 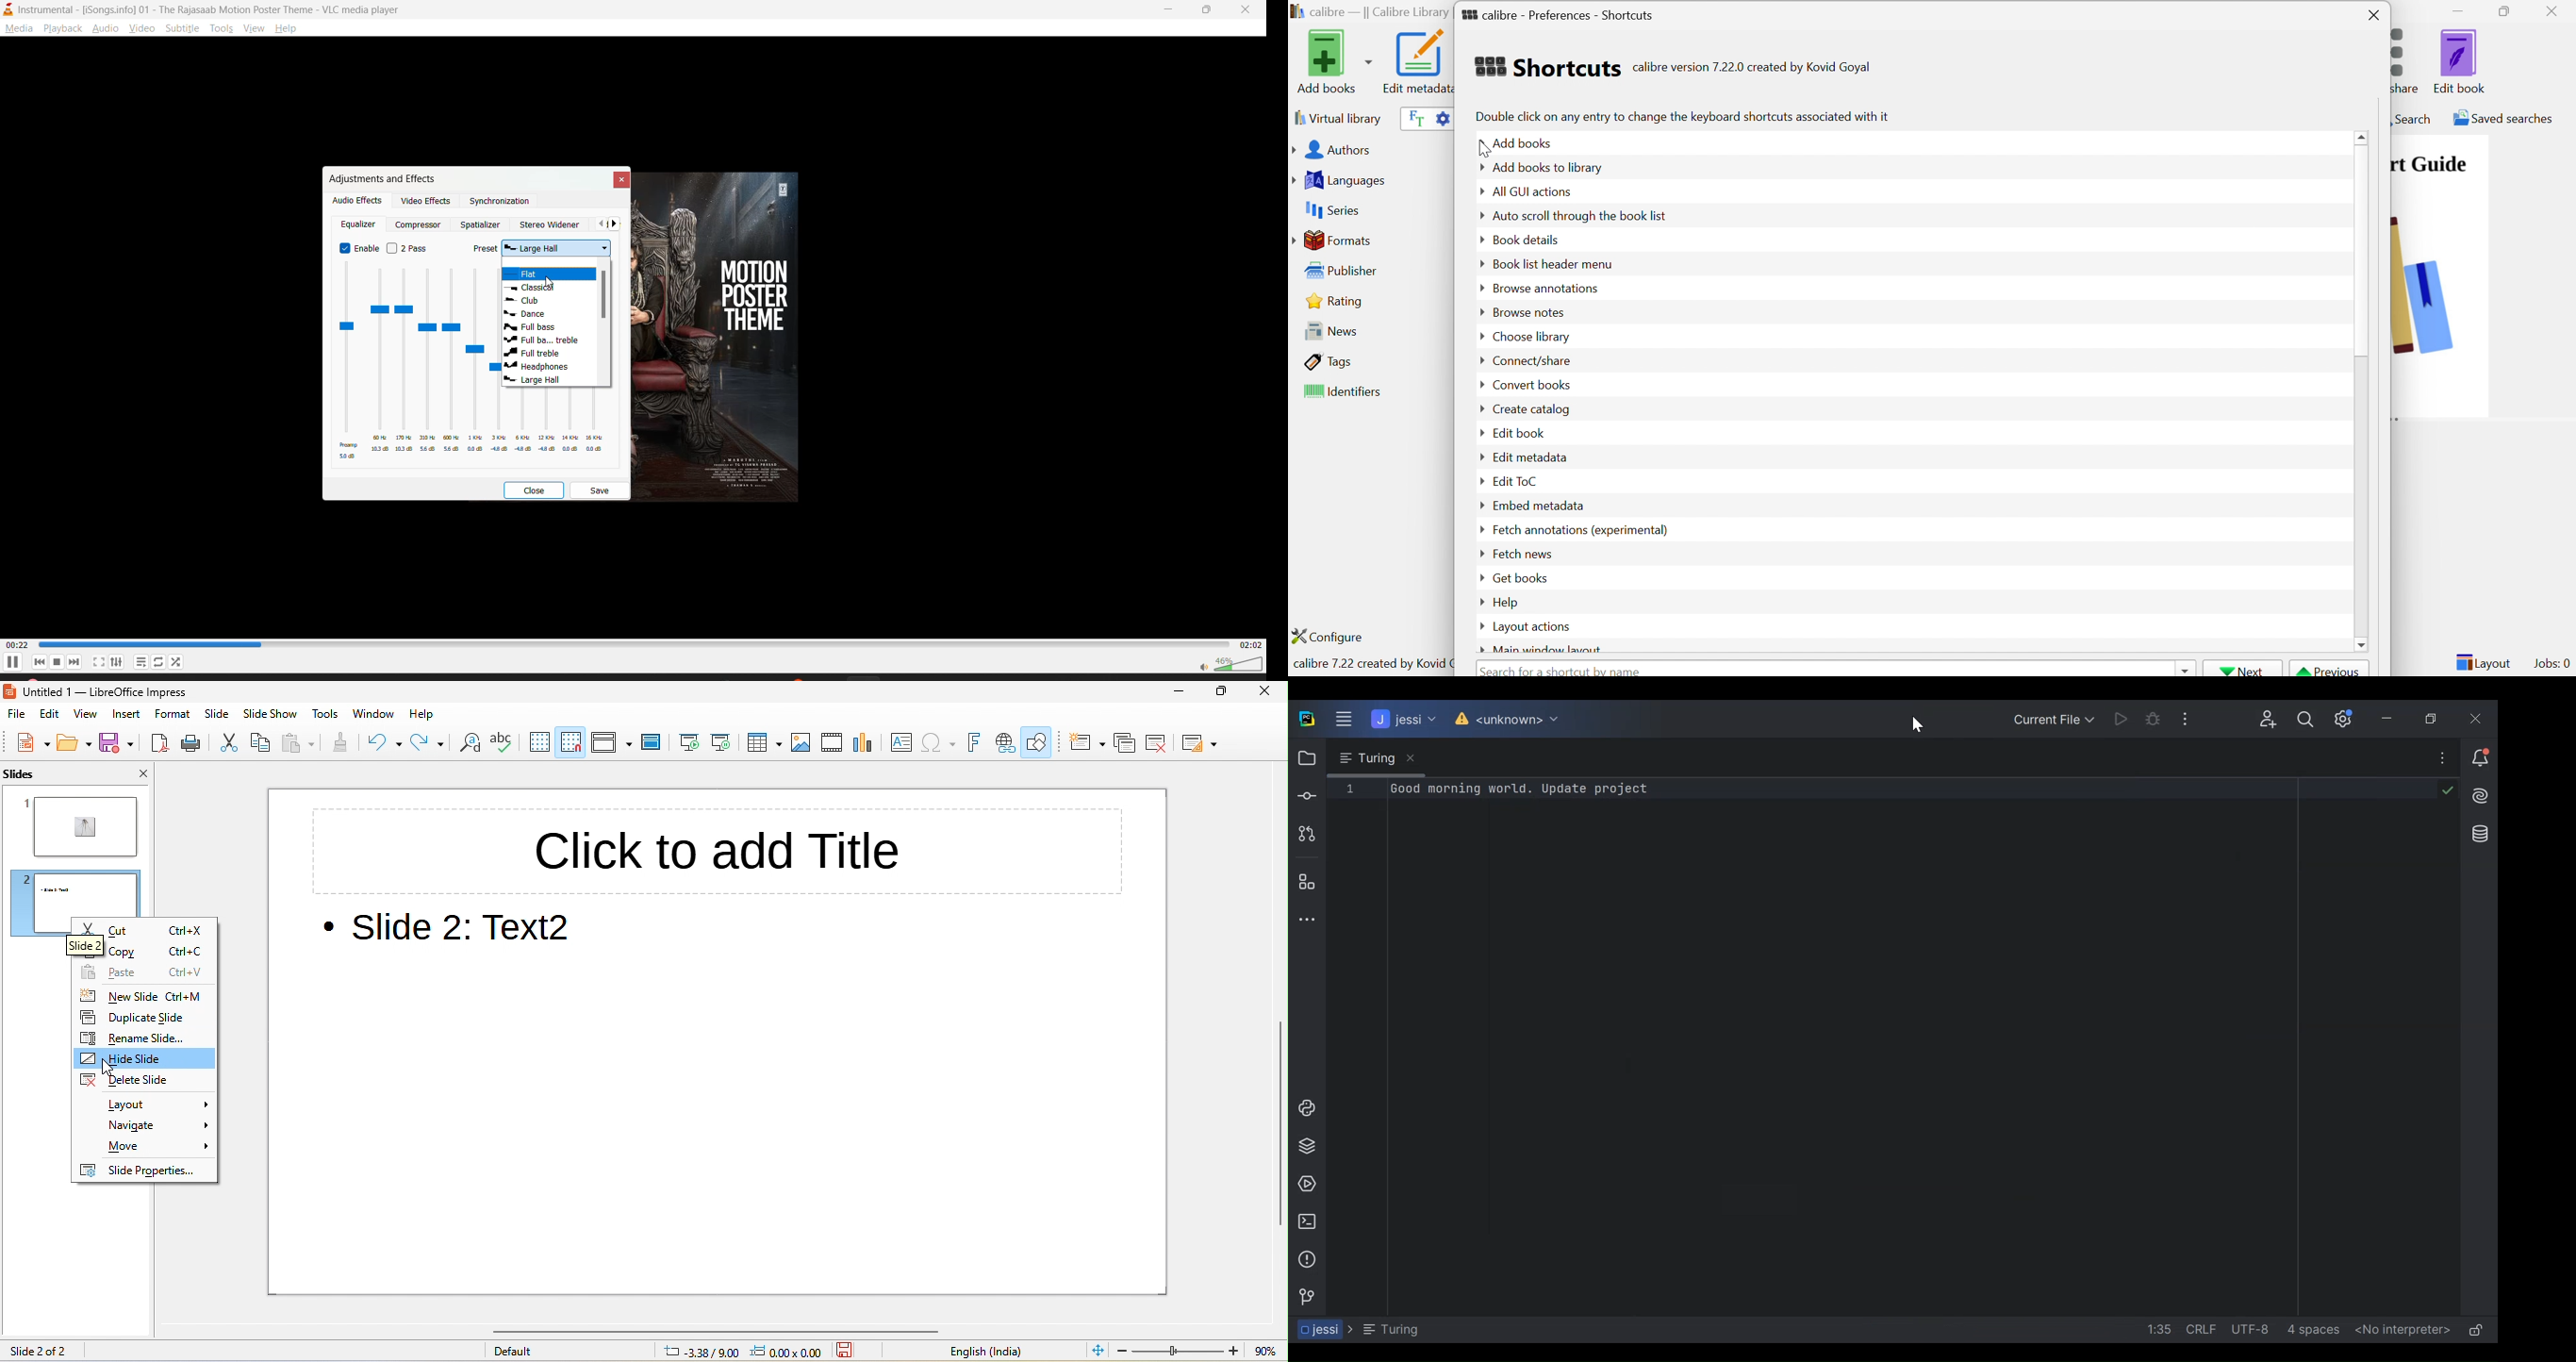 What do you see at coordinates (551, 282) in the screenshot?
I see `Cursor` at bounding box center [551, 282].